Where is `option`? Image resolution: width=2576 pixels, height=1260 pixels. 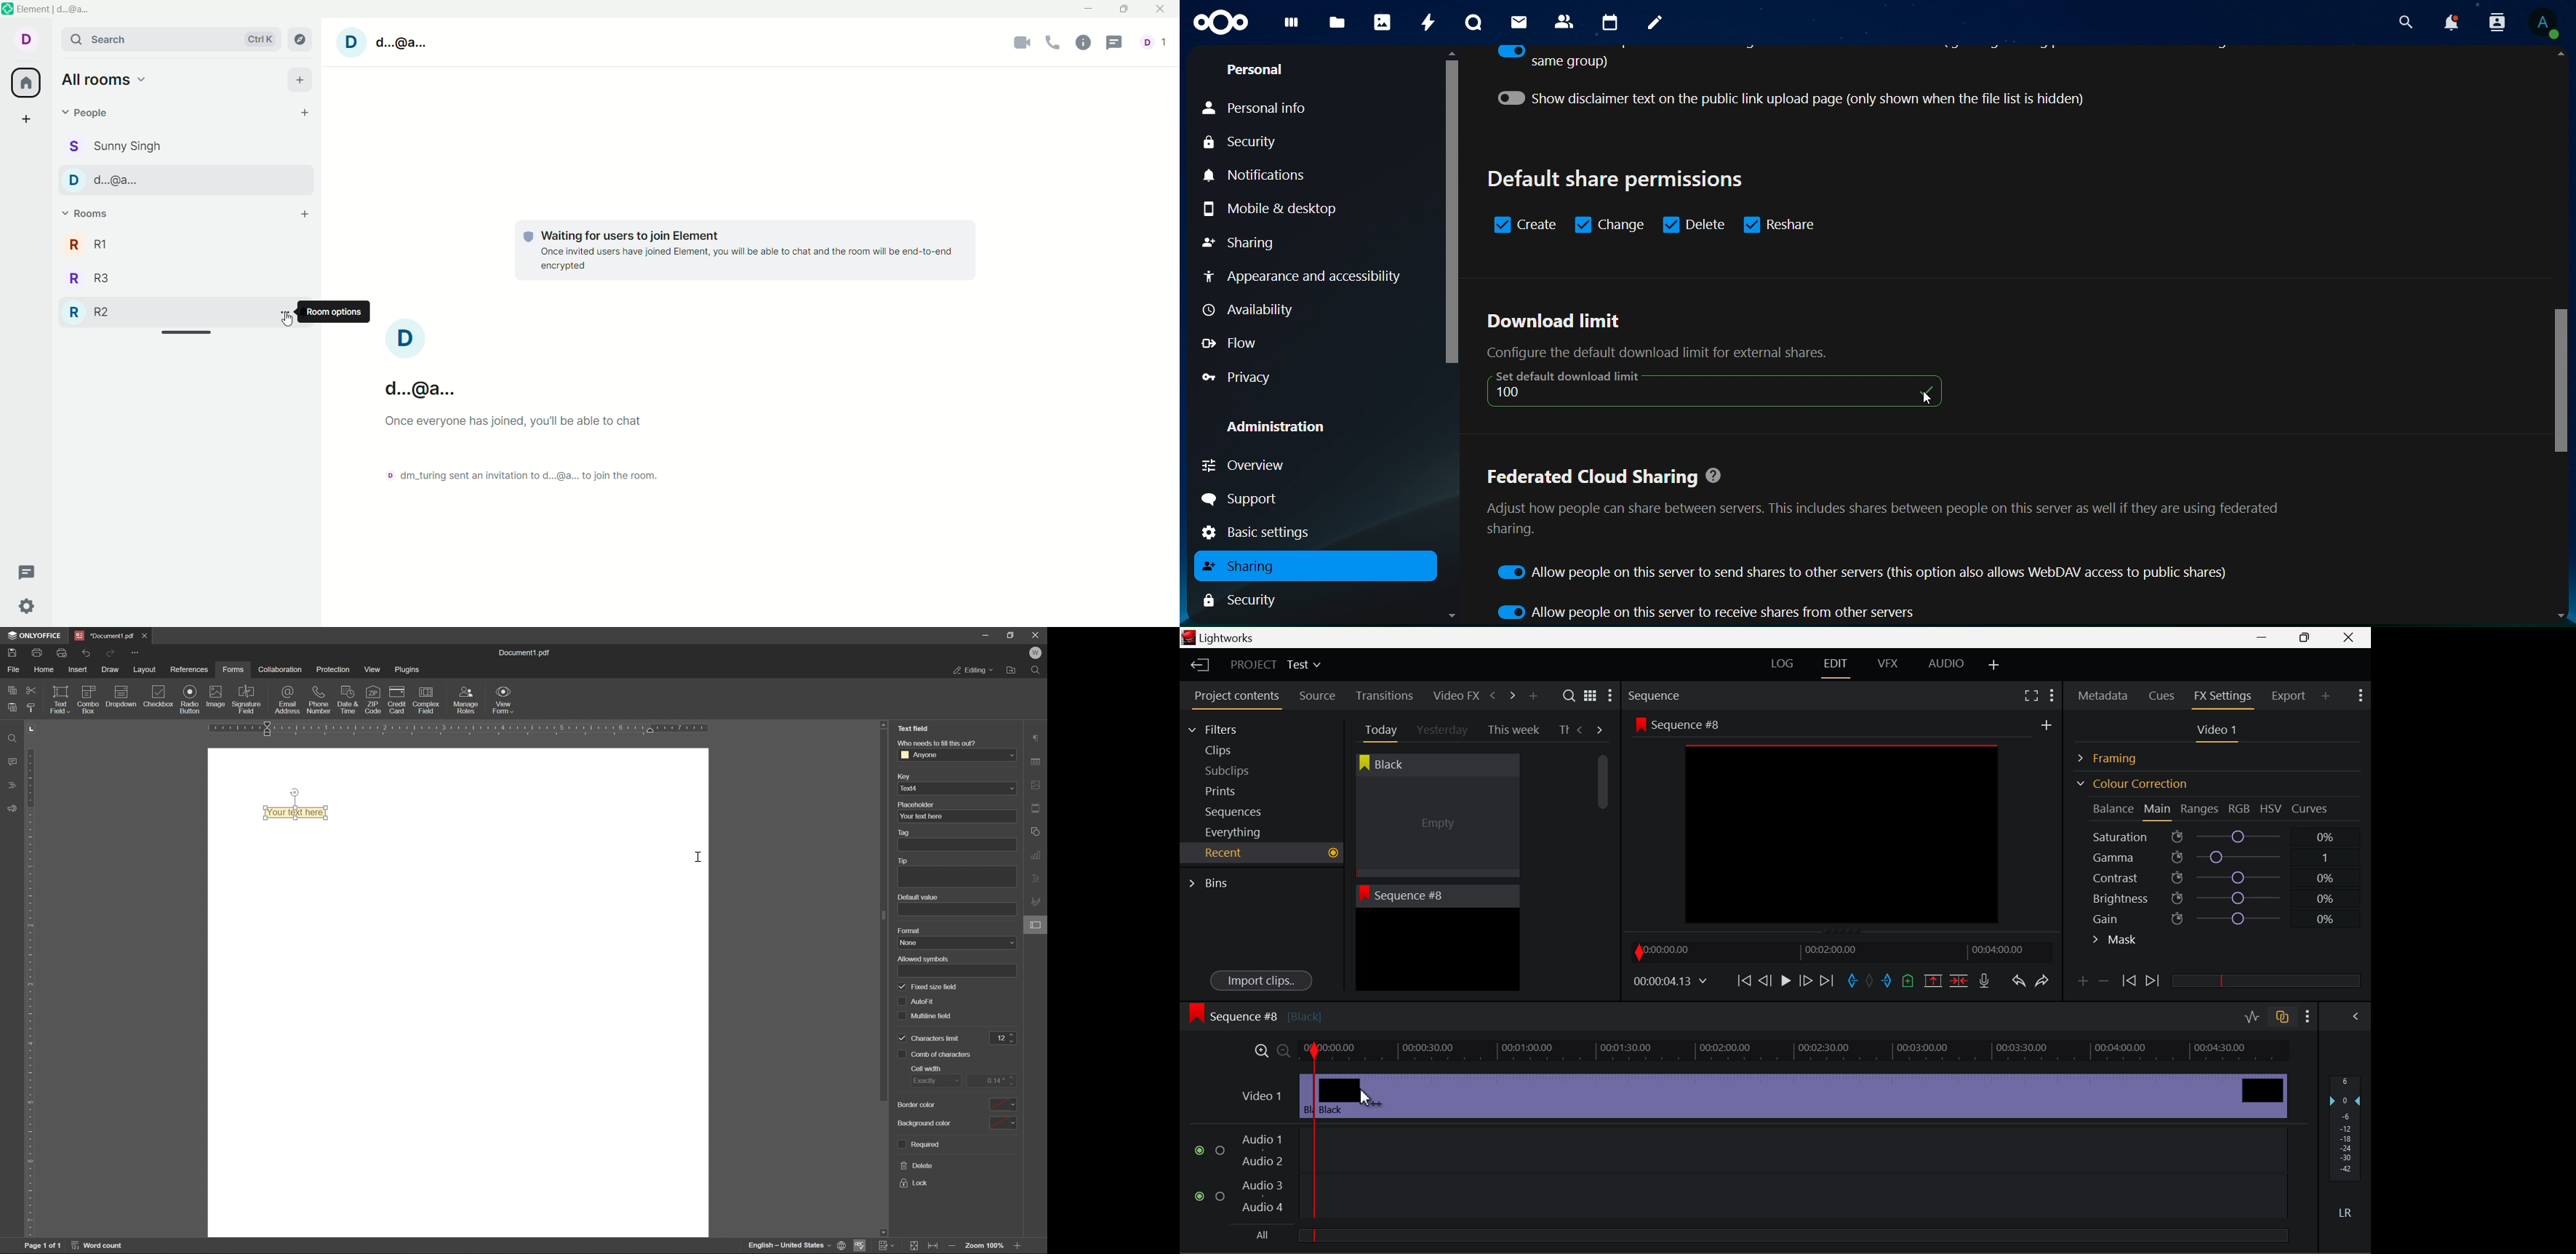 option is located at coordinates (285, 314).